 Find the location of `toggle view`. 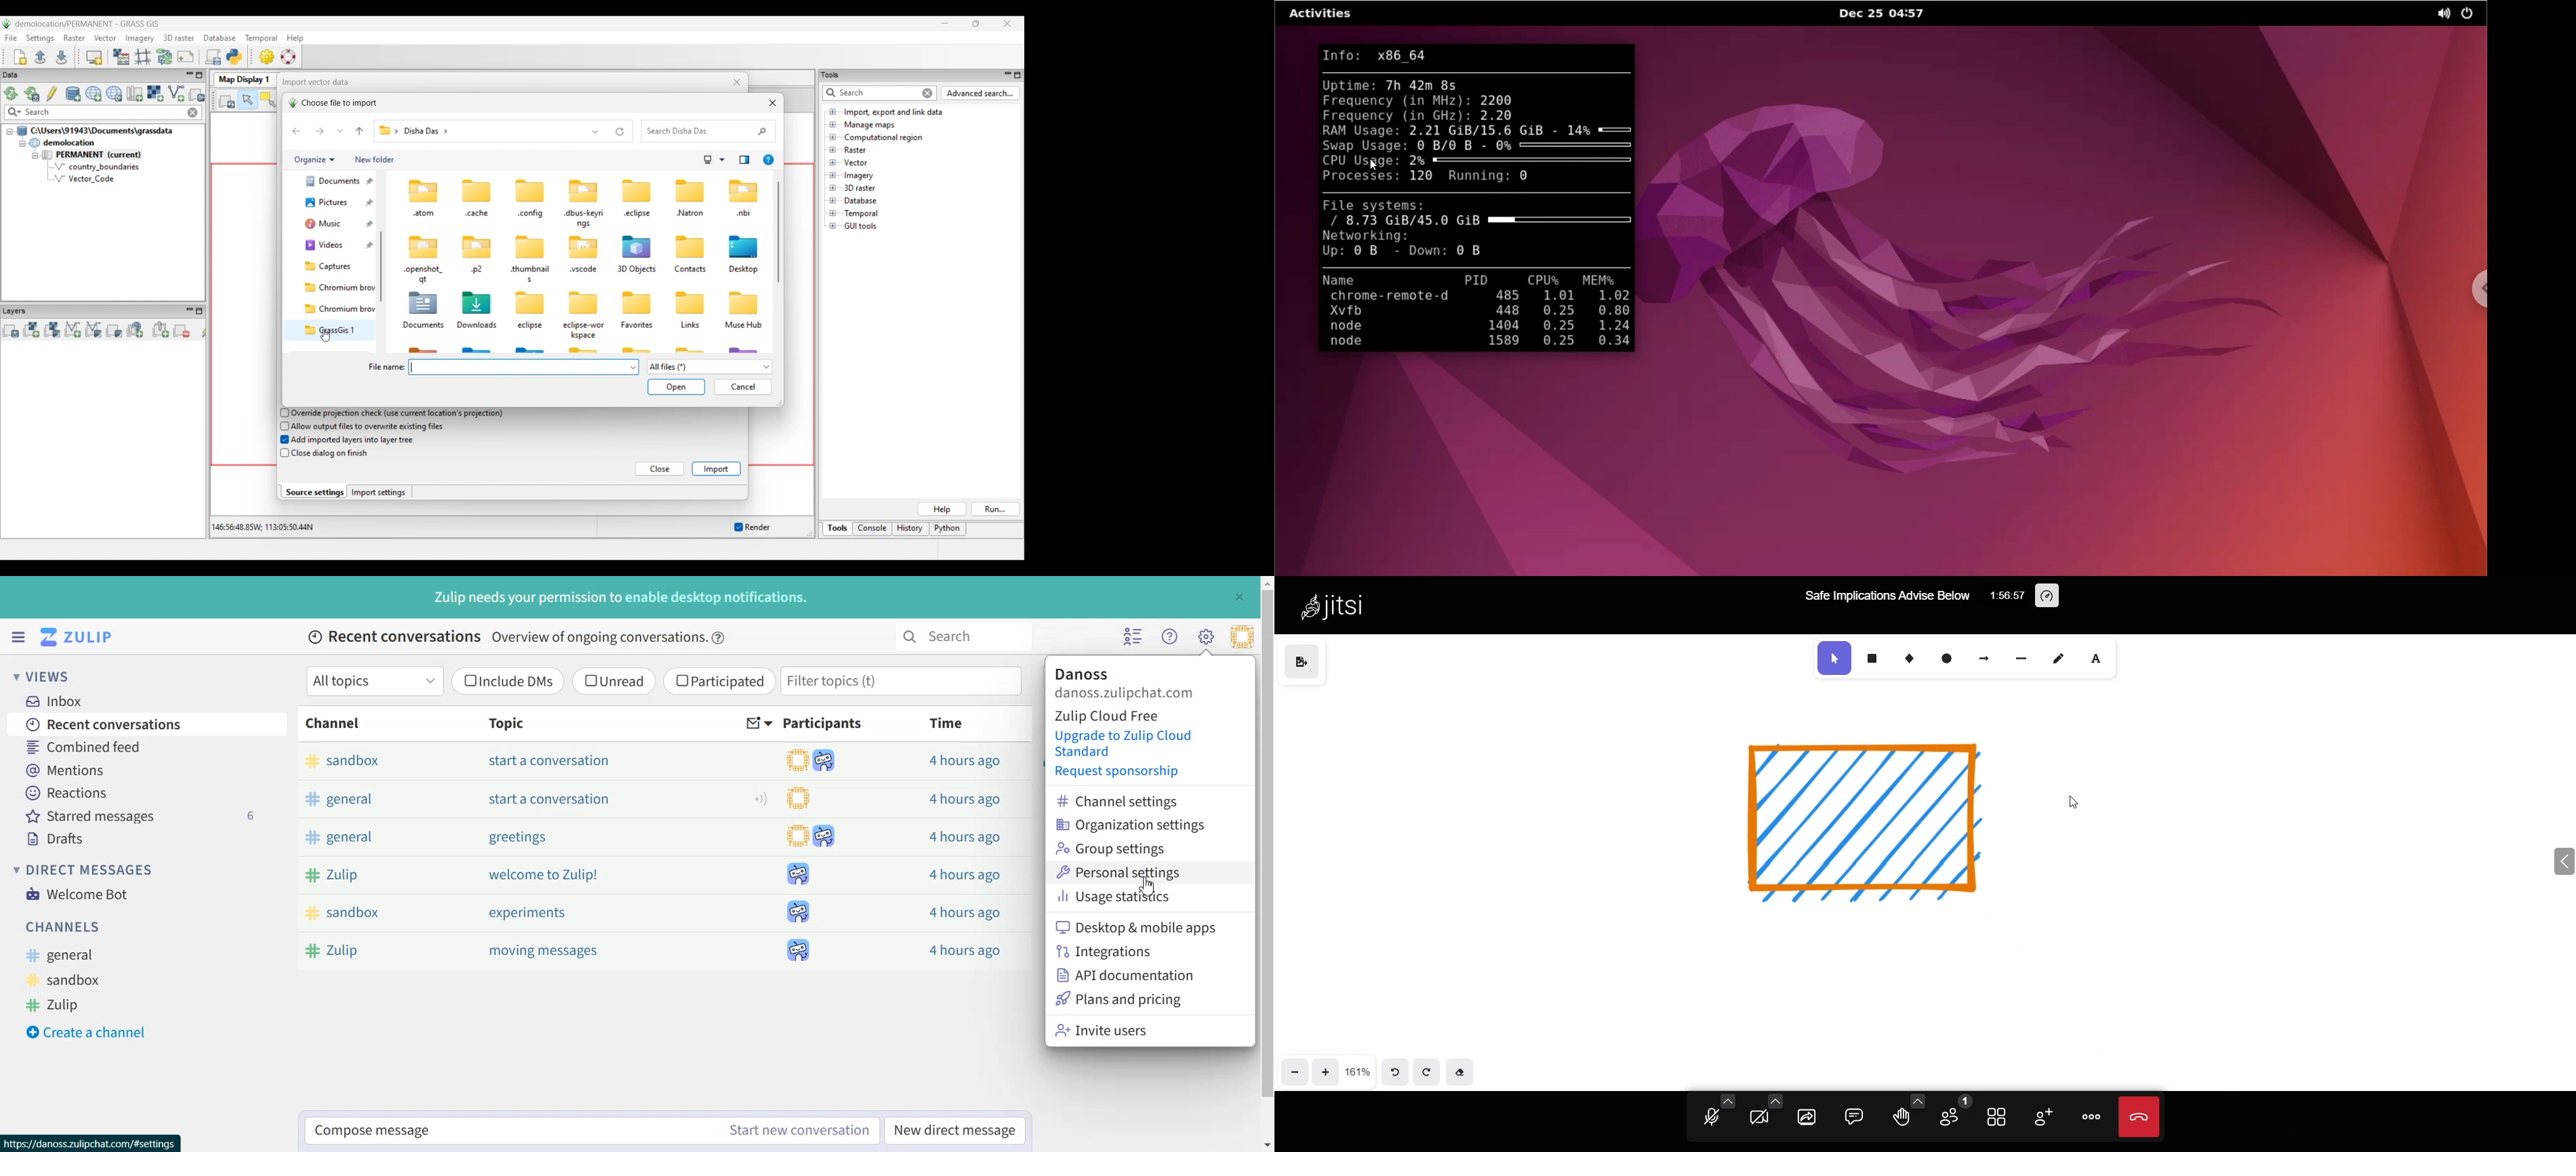

toggle view is located at coordinates (1994, 1118).